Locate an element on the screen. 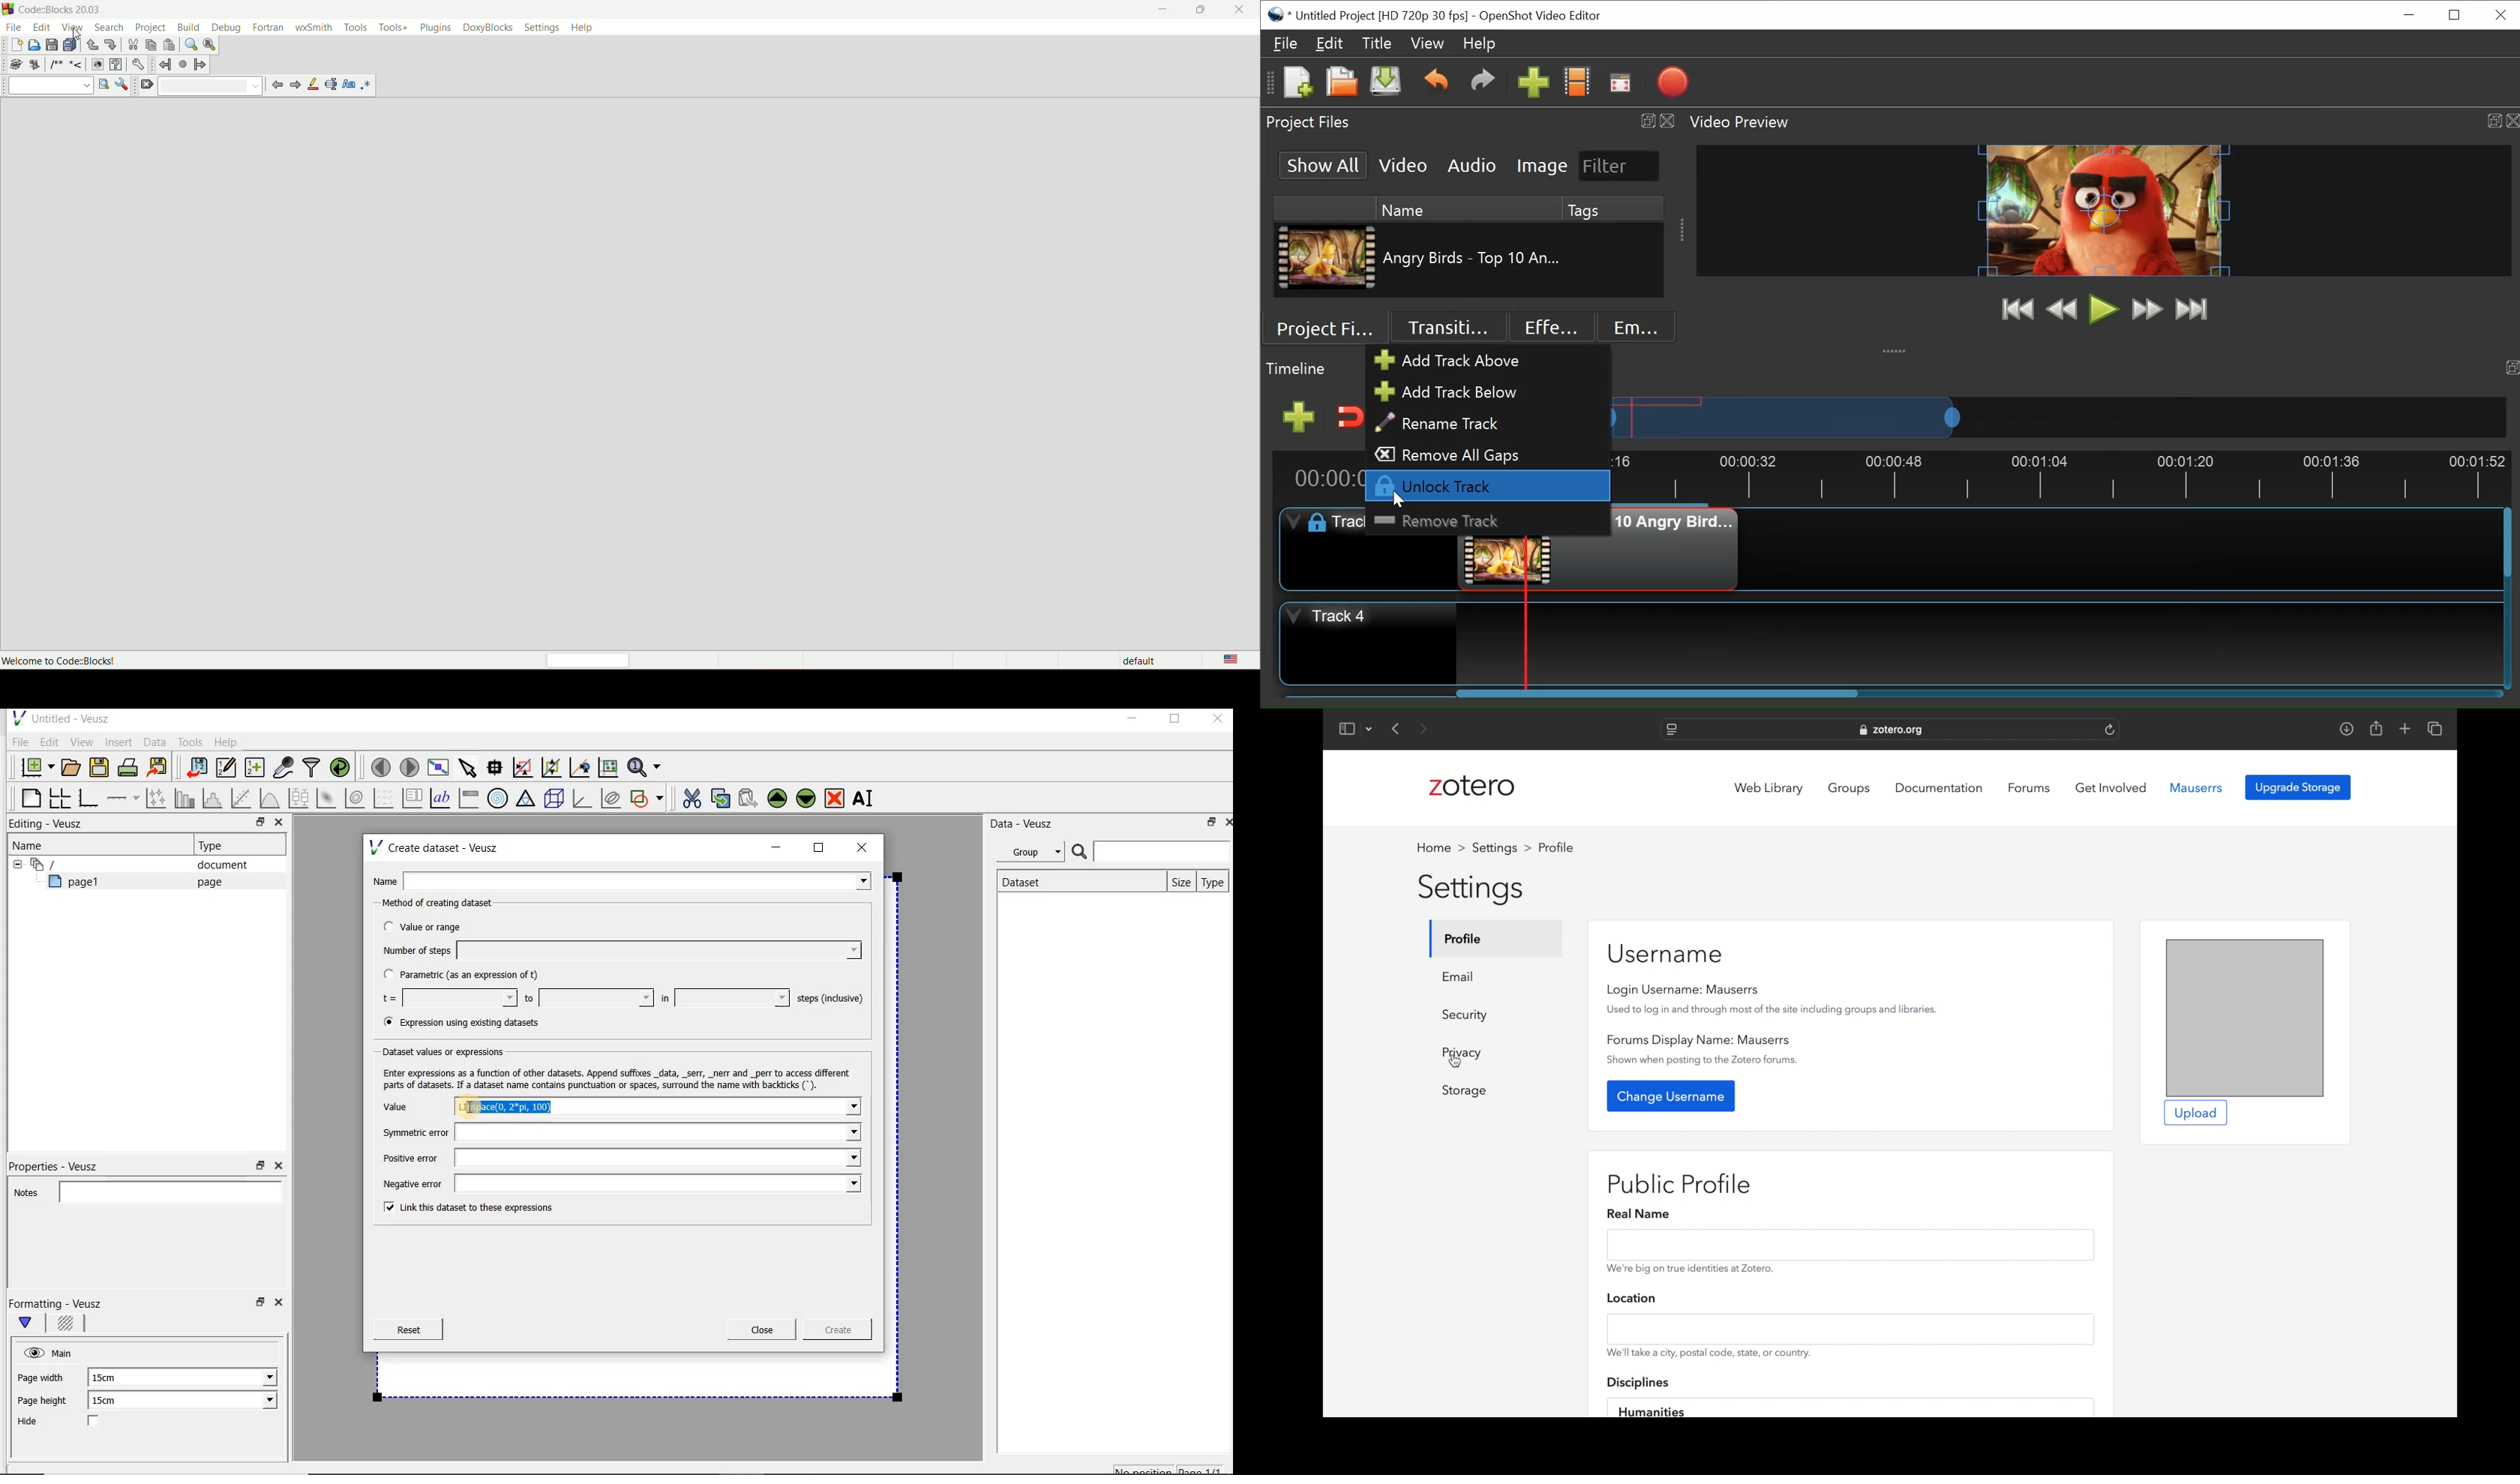 This screenshot has height=1484, width=2520. new document is located at coordinates (34, 765).